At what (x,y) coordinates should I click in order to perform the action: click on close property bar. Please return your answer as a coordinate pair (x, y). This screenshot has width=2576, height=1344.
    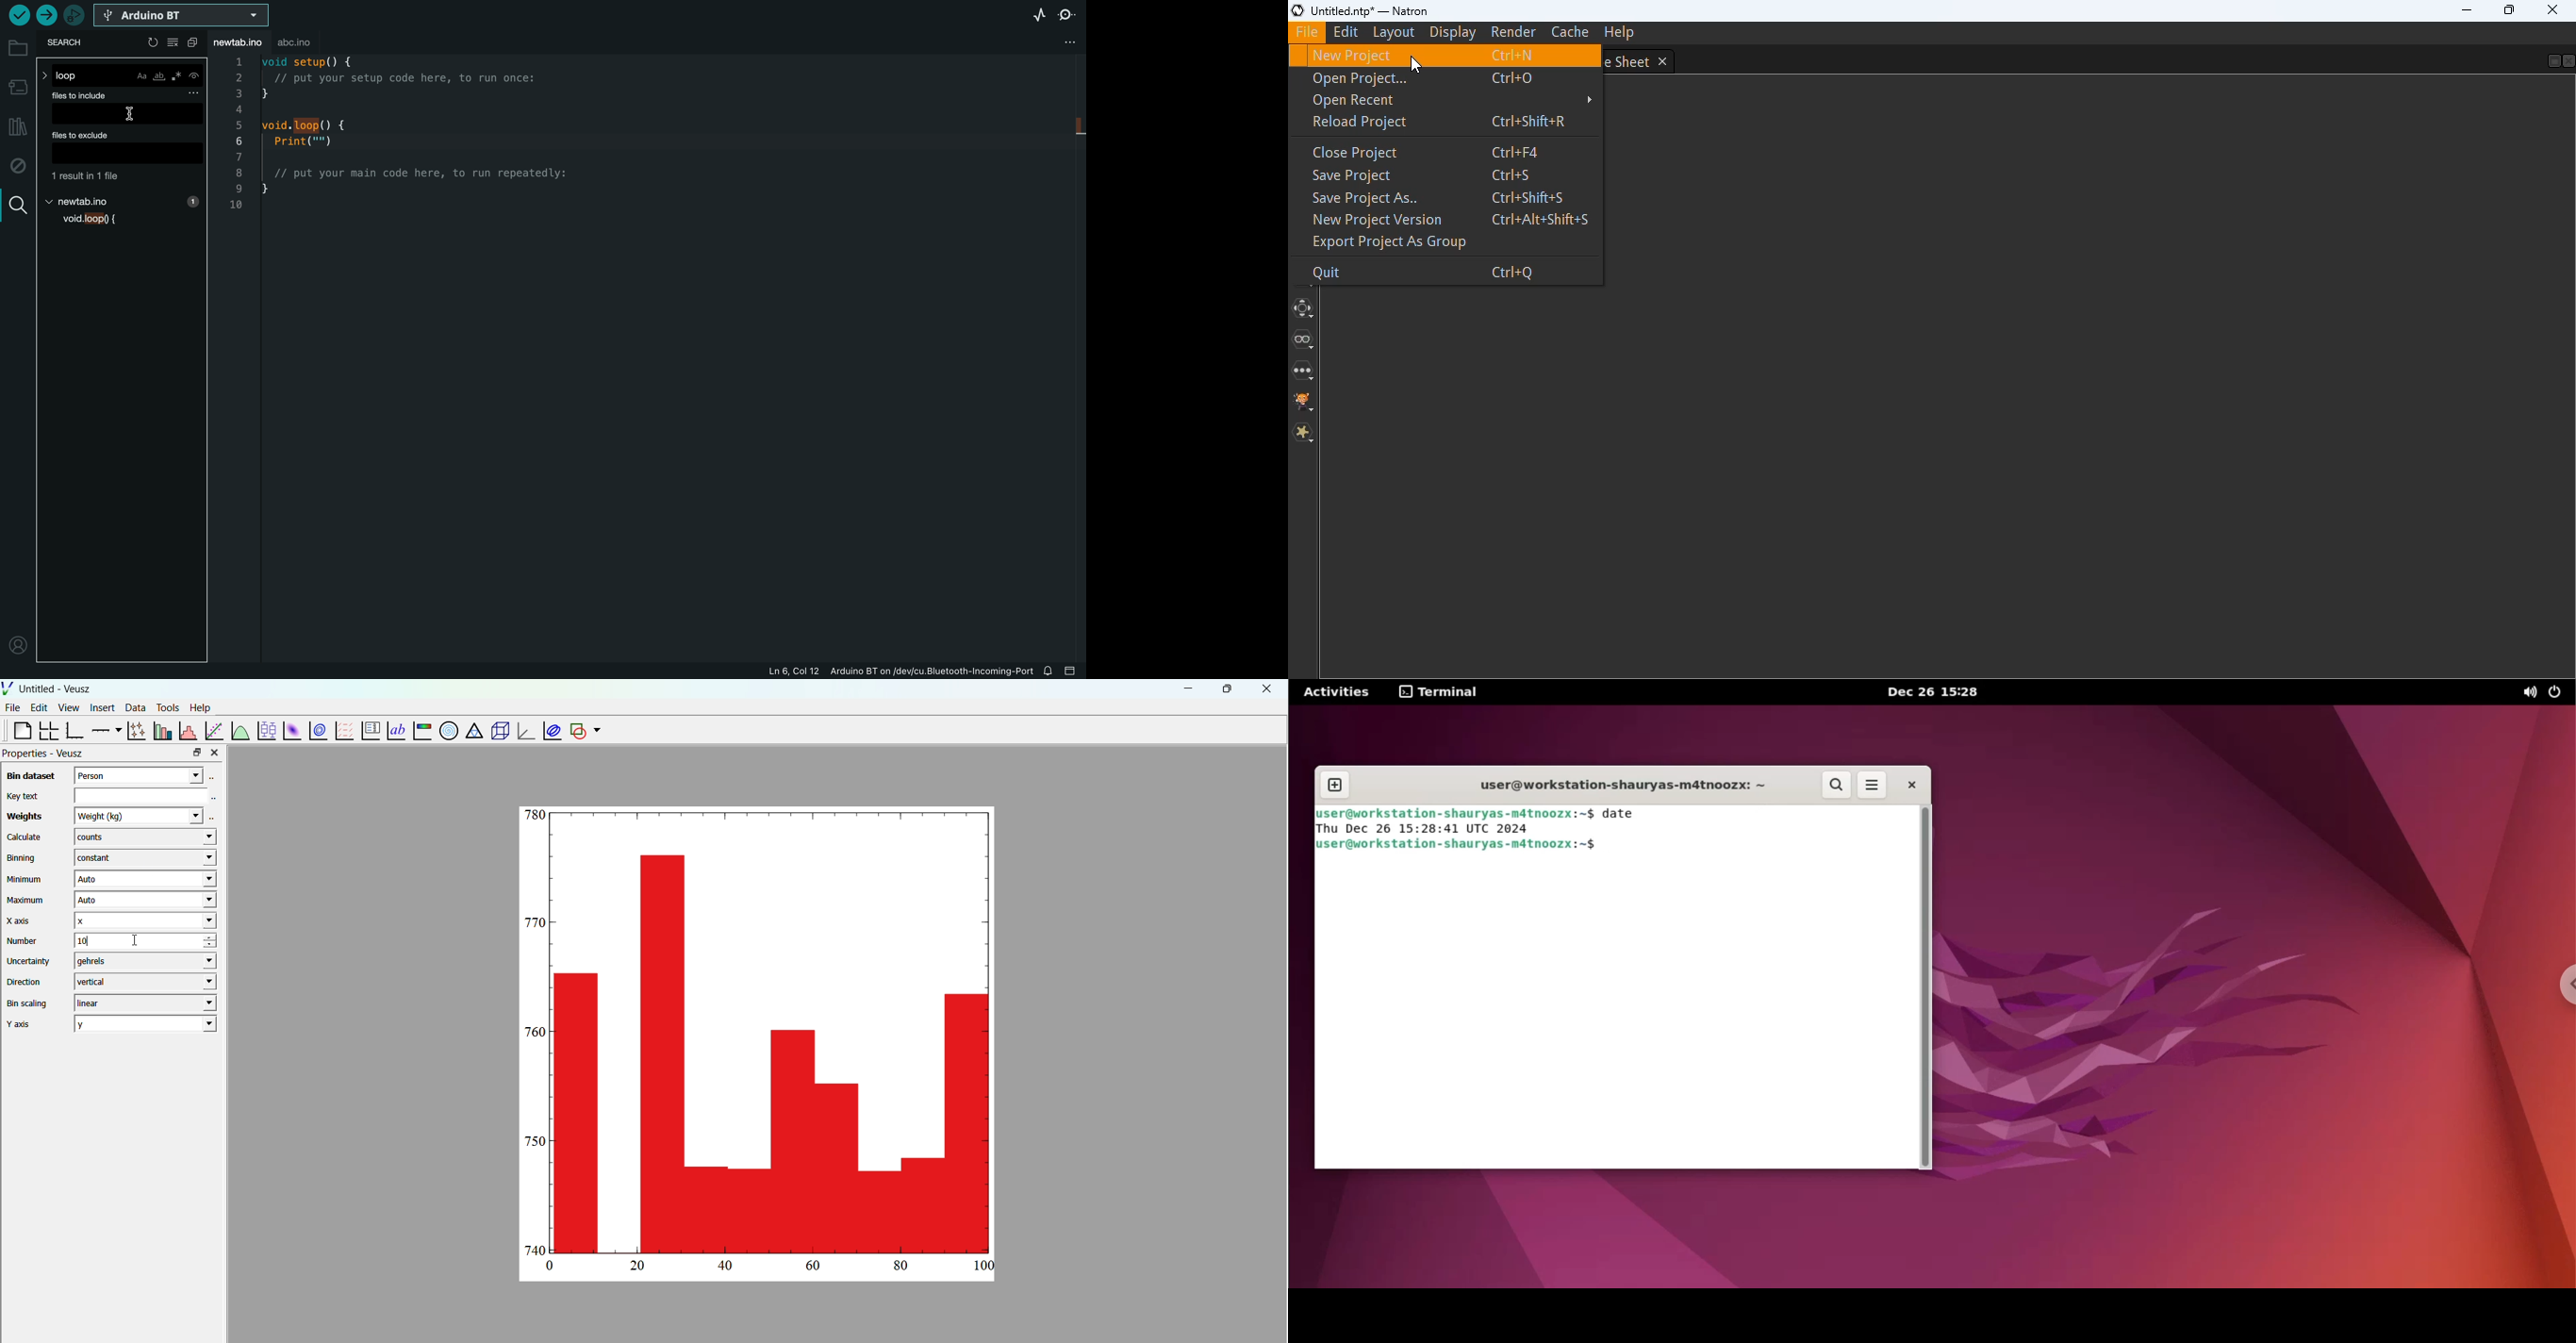
    Looking at the image, I should click on (216, 752).